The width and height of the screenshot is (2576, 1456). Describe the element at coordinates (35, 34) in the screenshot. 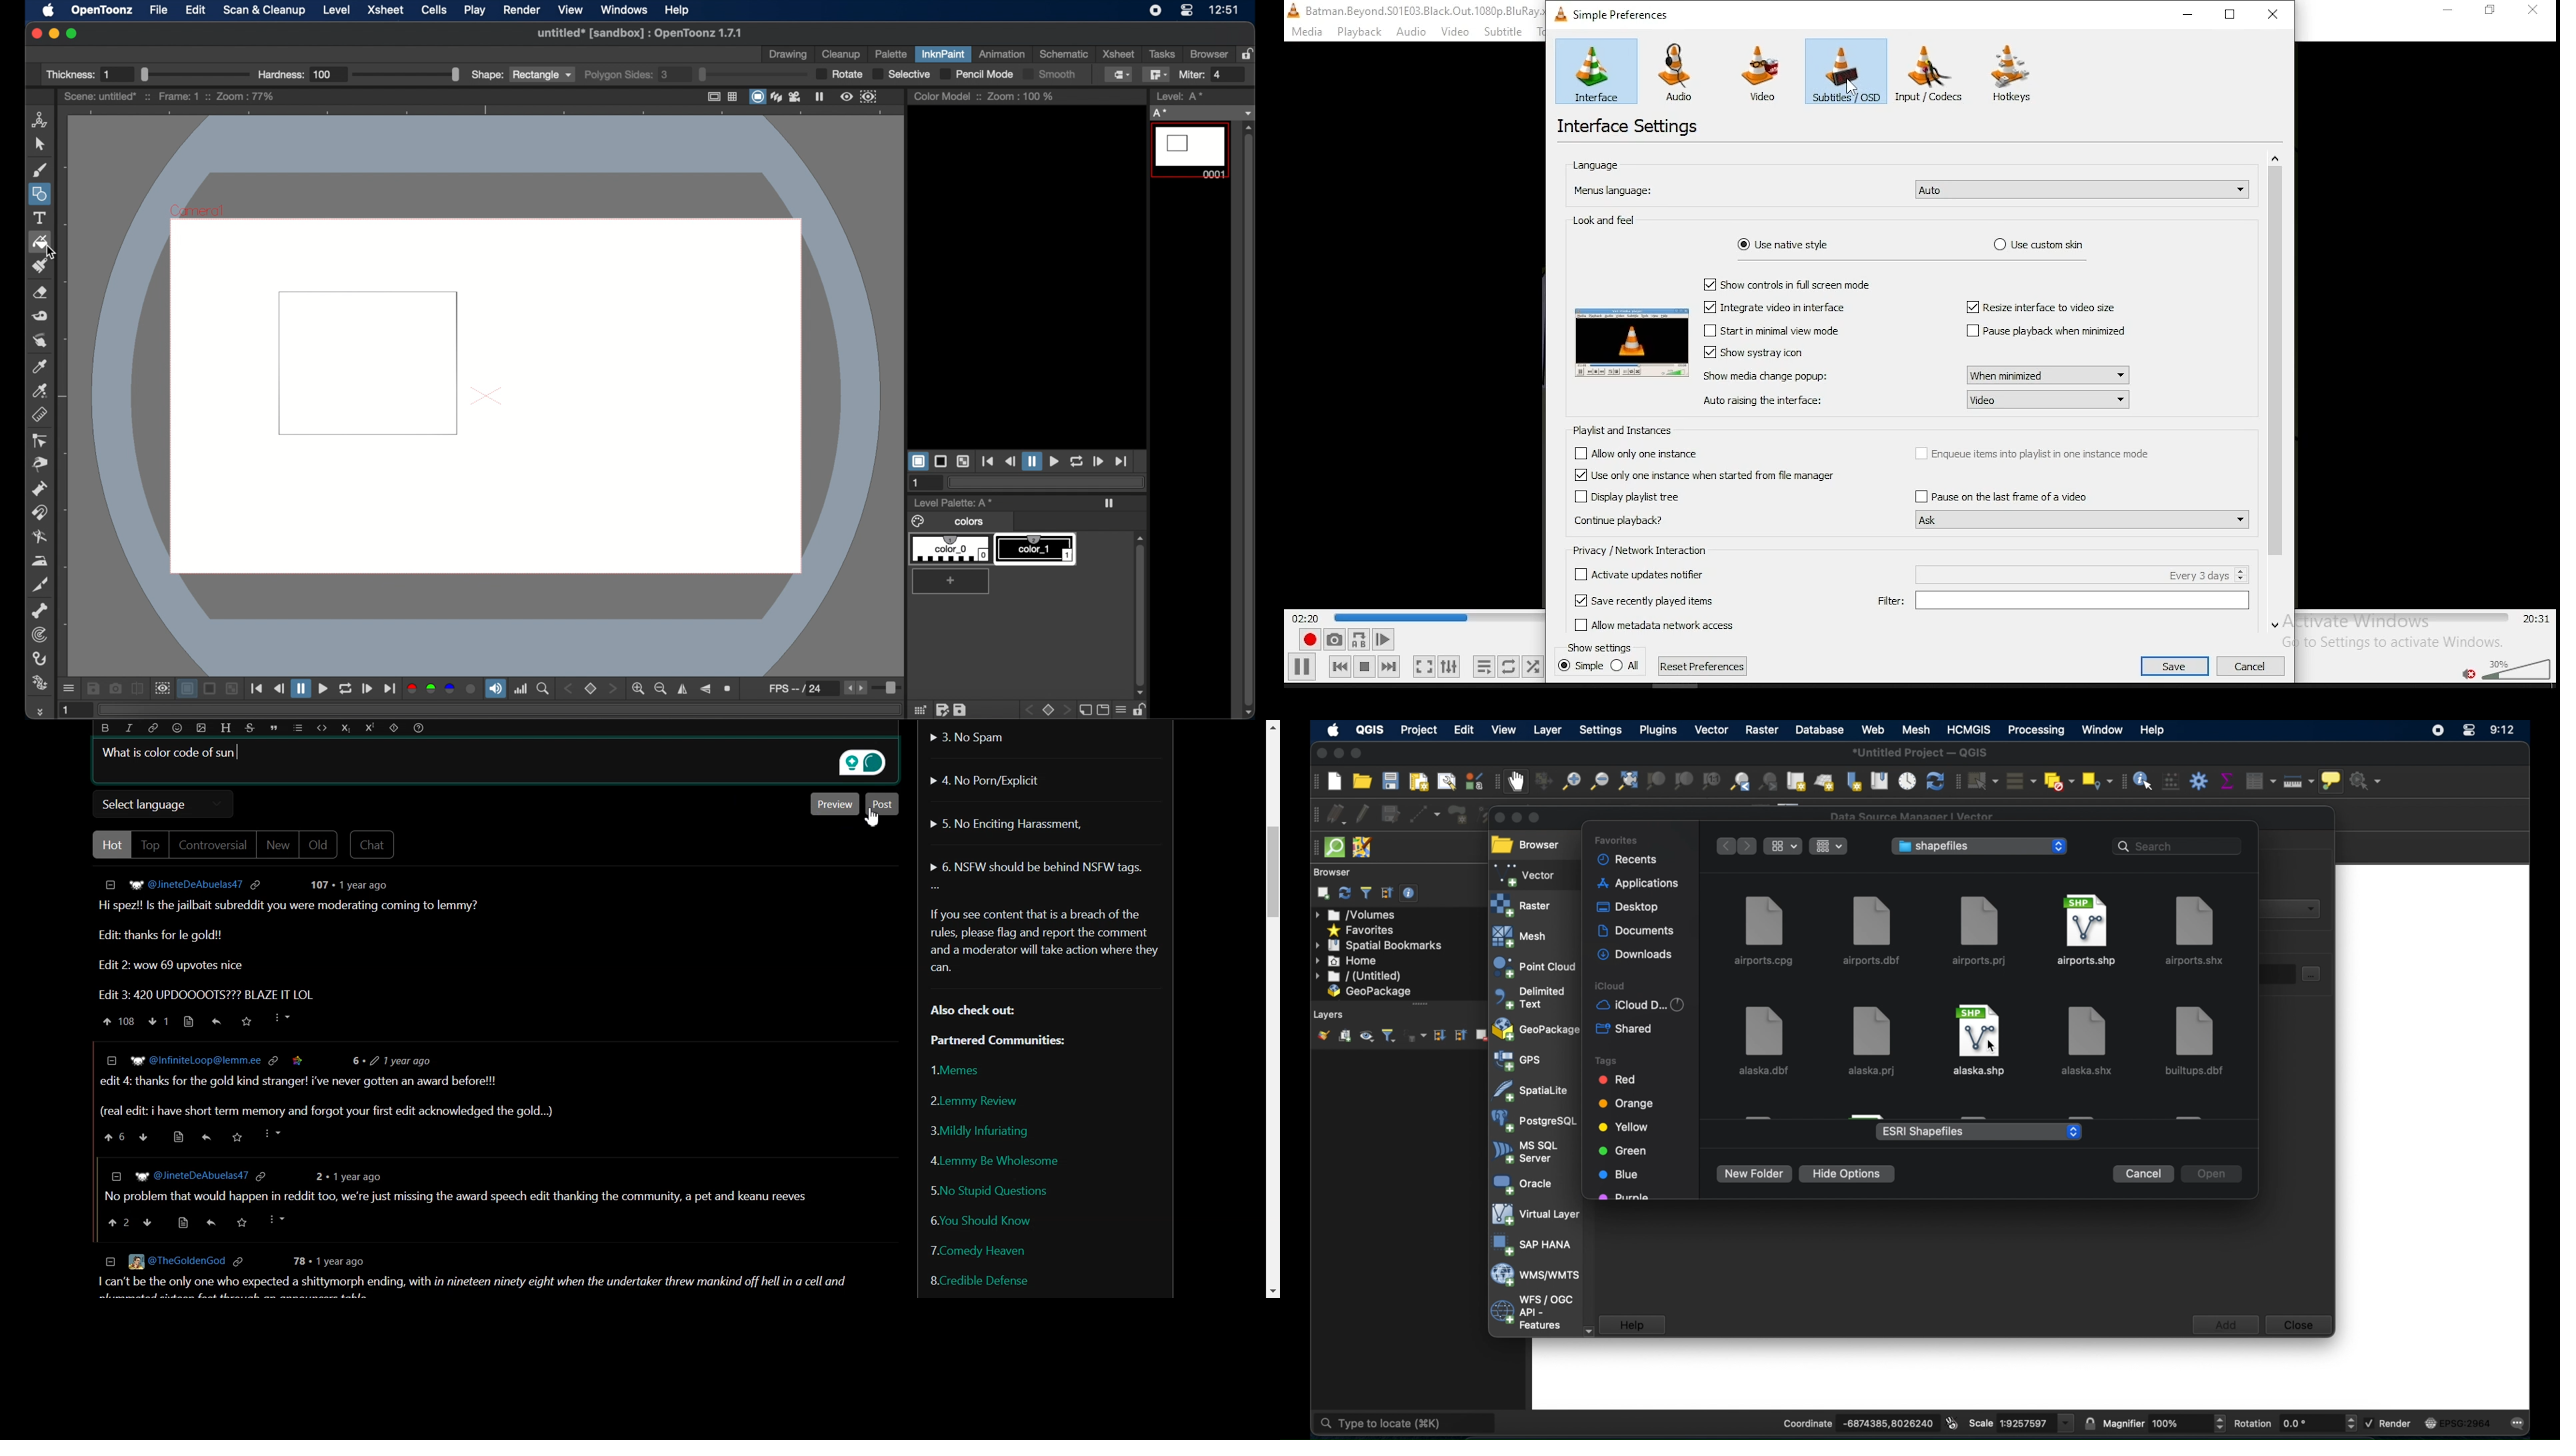

I see `close` at that location.